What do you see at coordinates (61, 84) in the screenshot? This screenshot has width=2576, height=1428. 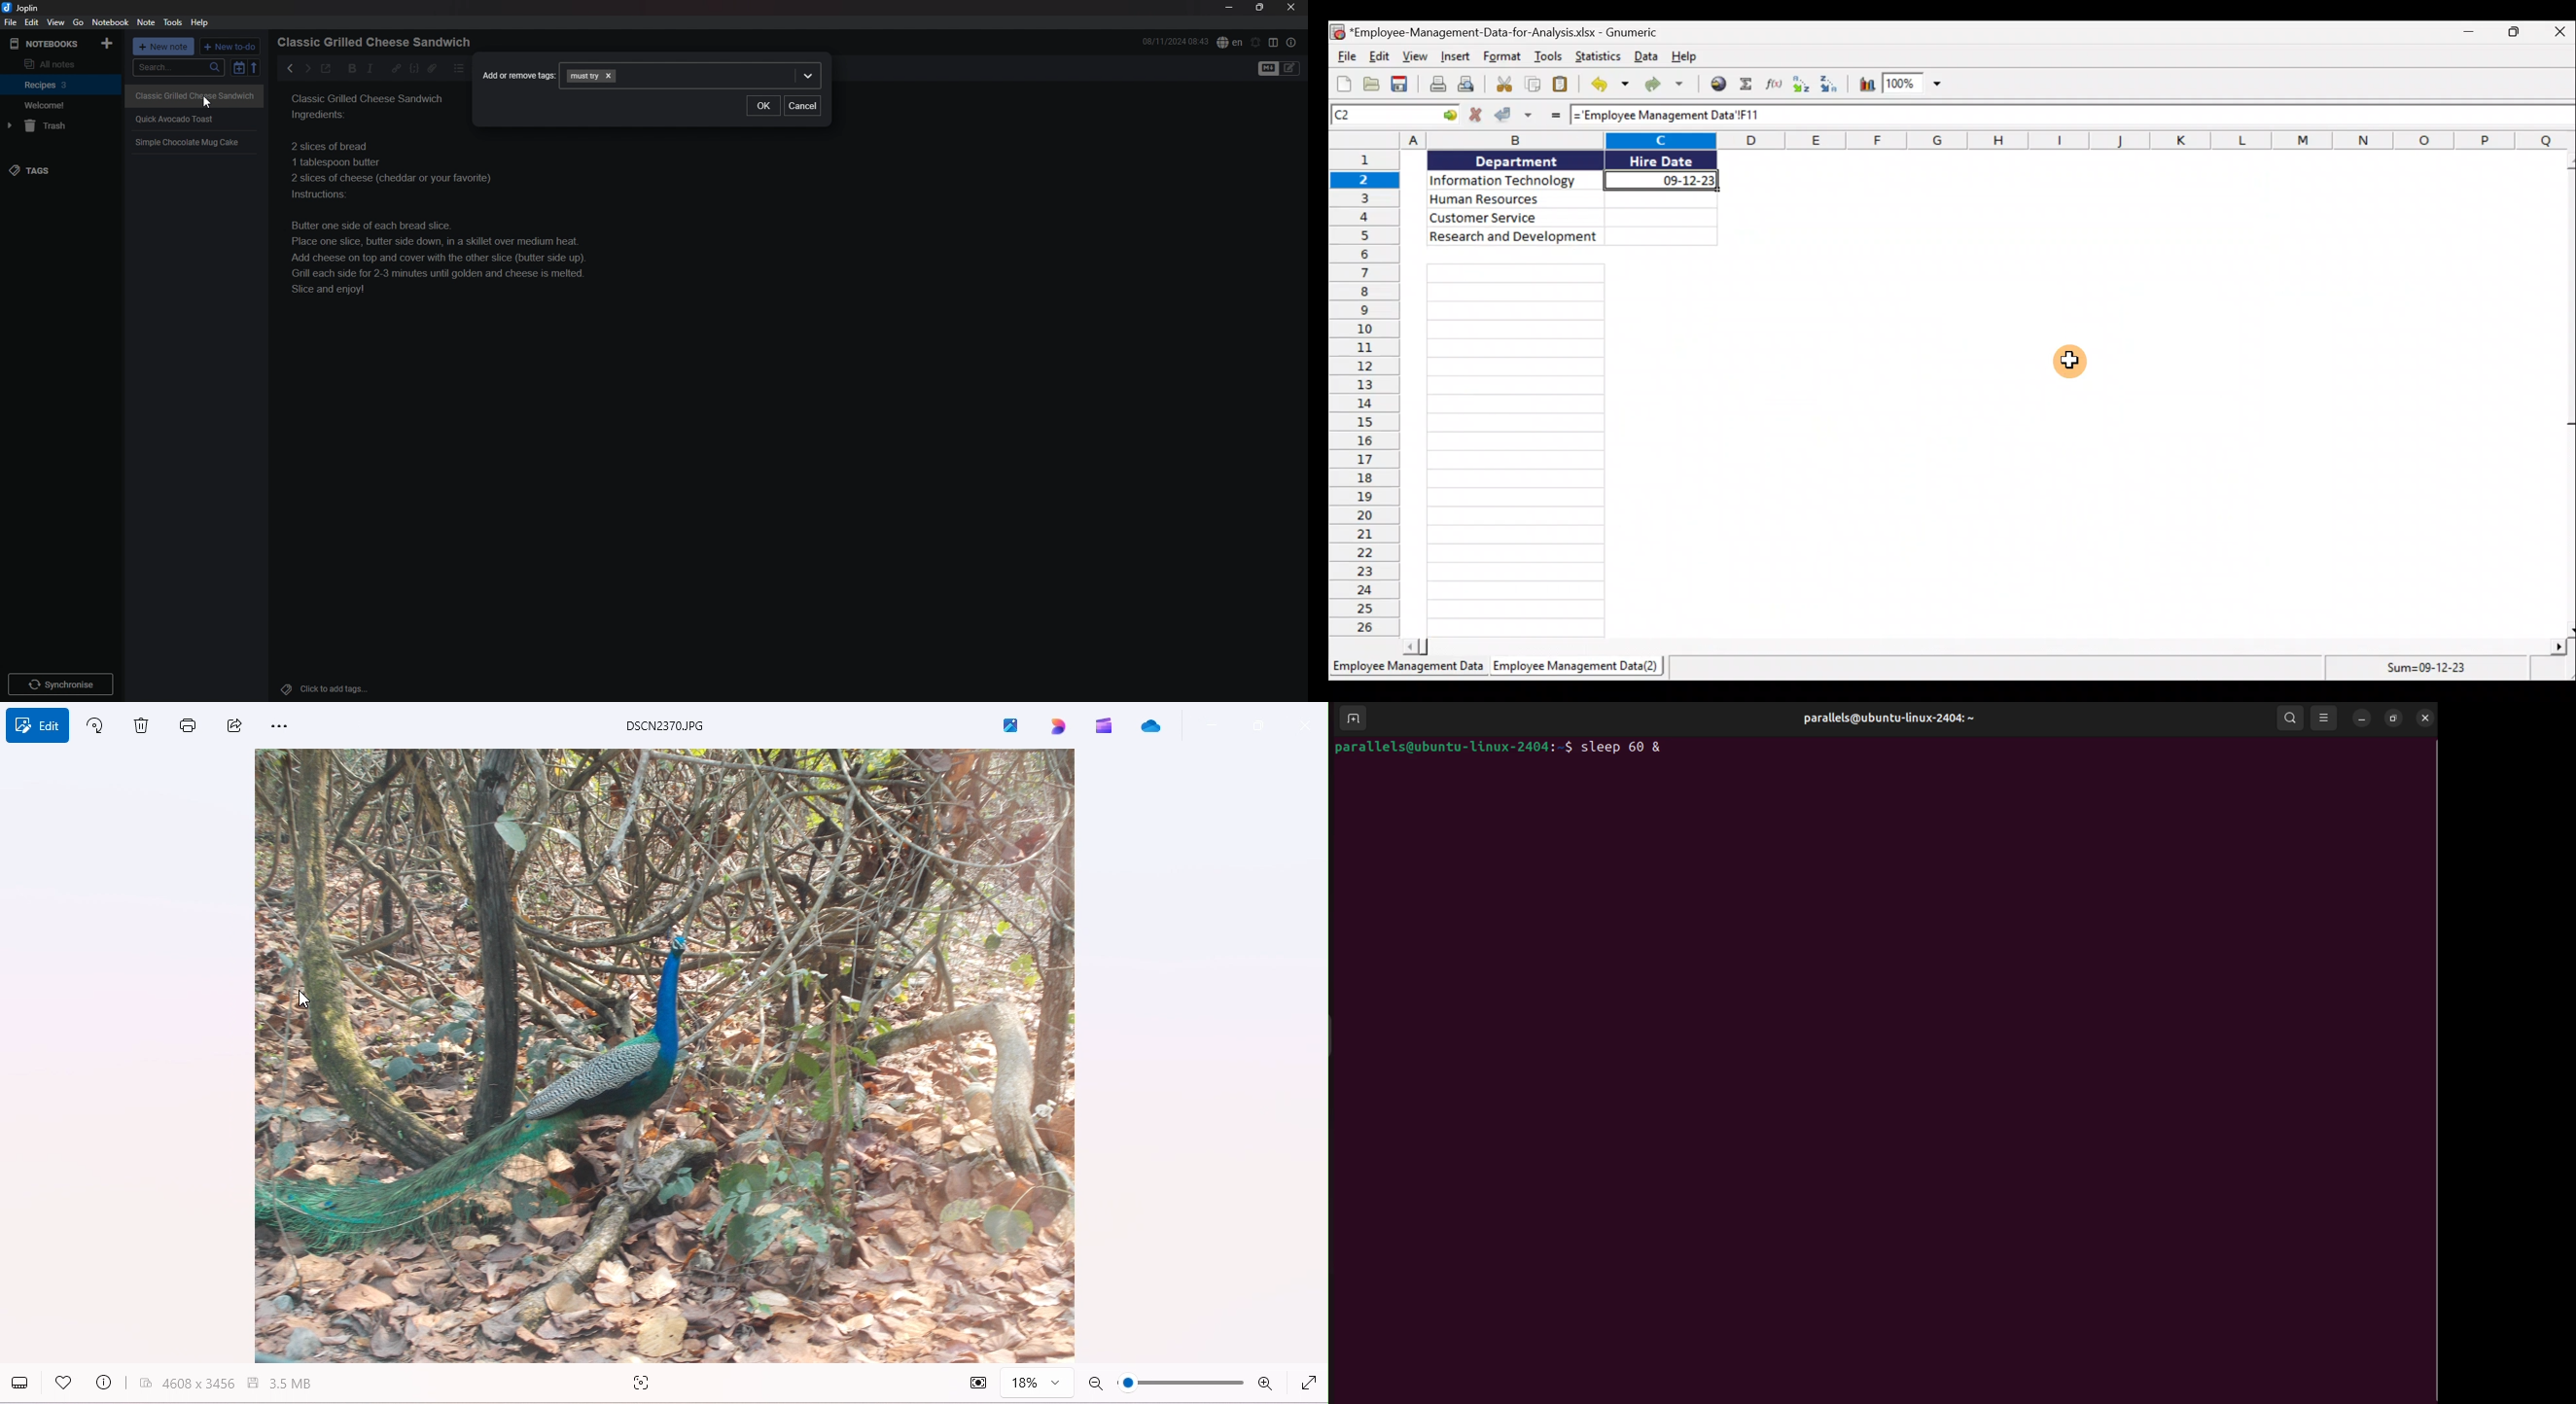 I see `notebook` at bounding box center [61, 84].